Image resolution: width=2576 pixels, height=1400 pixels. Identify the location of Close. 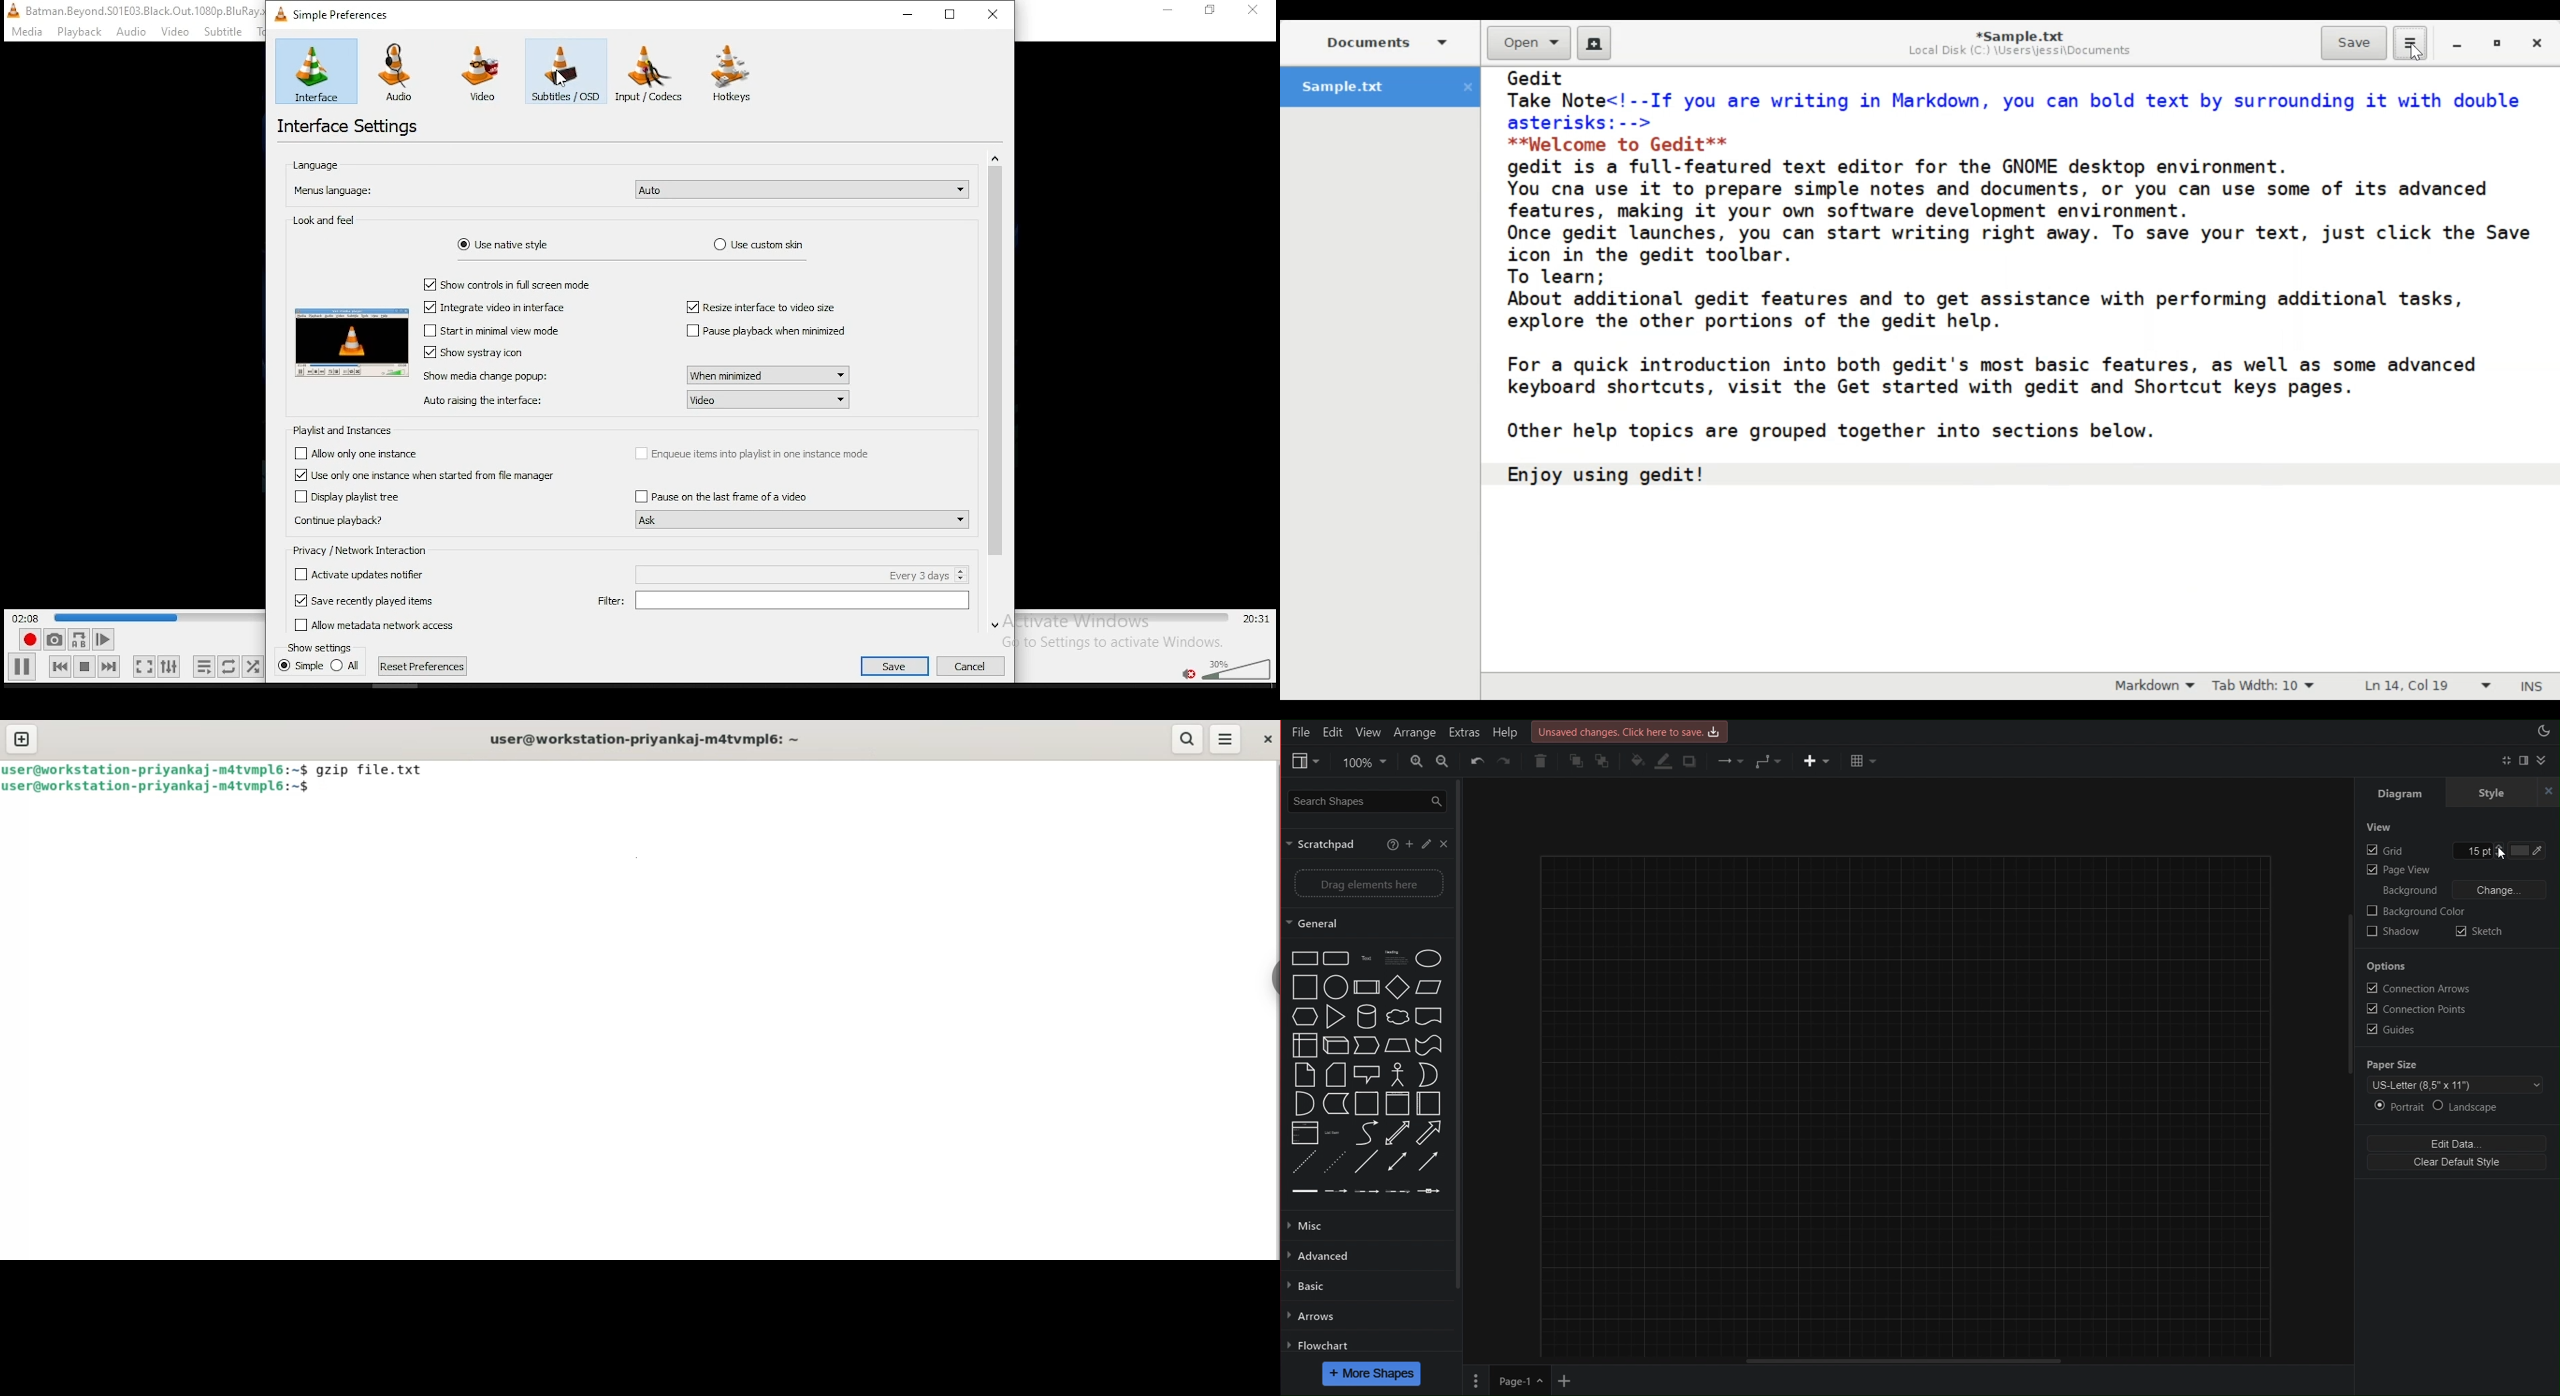
(2537, 44).